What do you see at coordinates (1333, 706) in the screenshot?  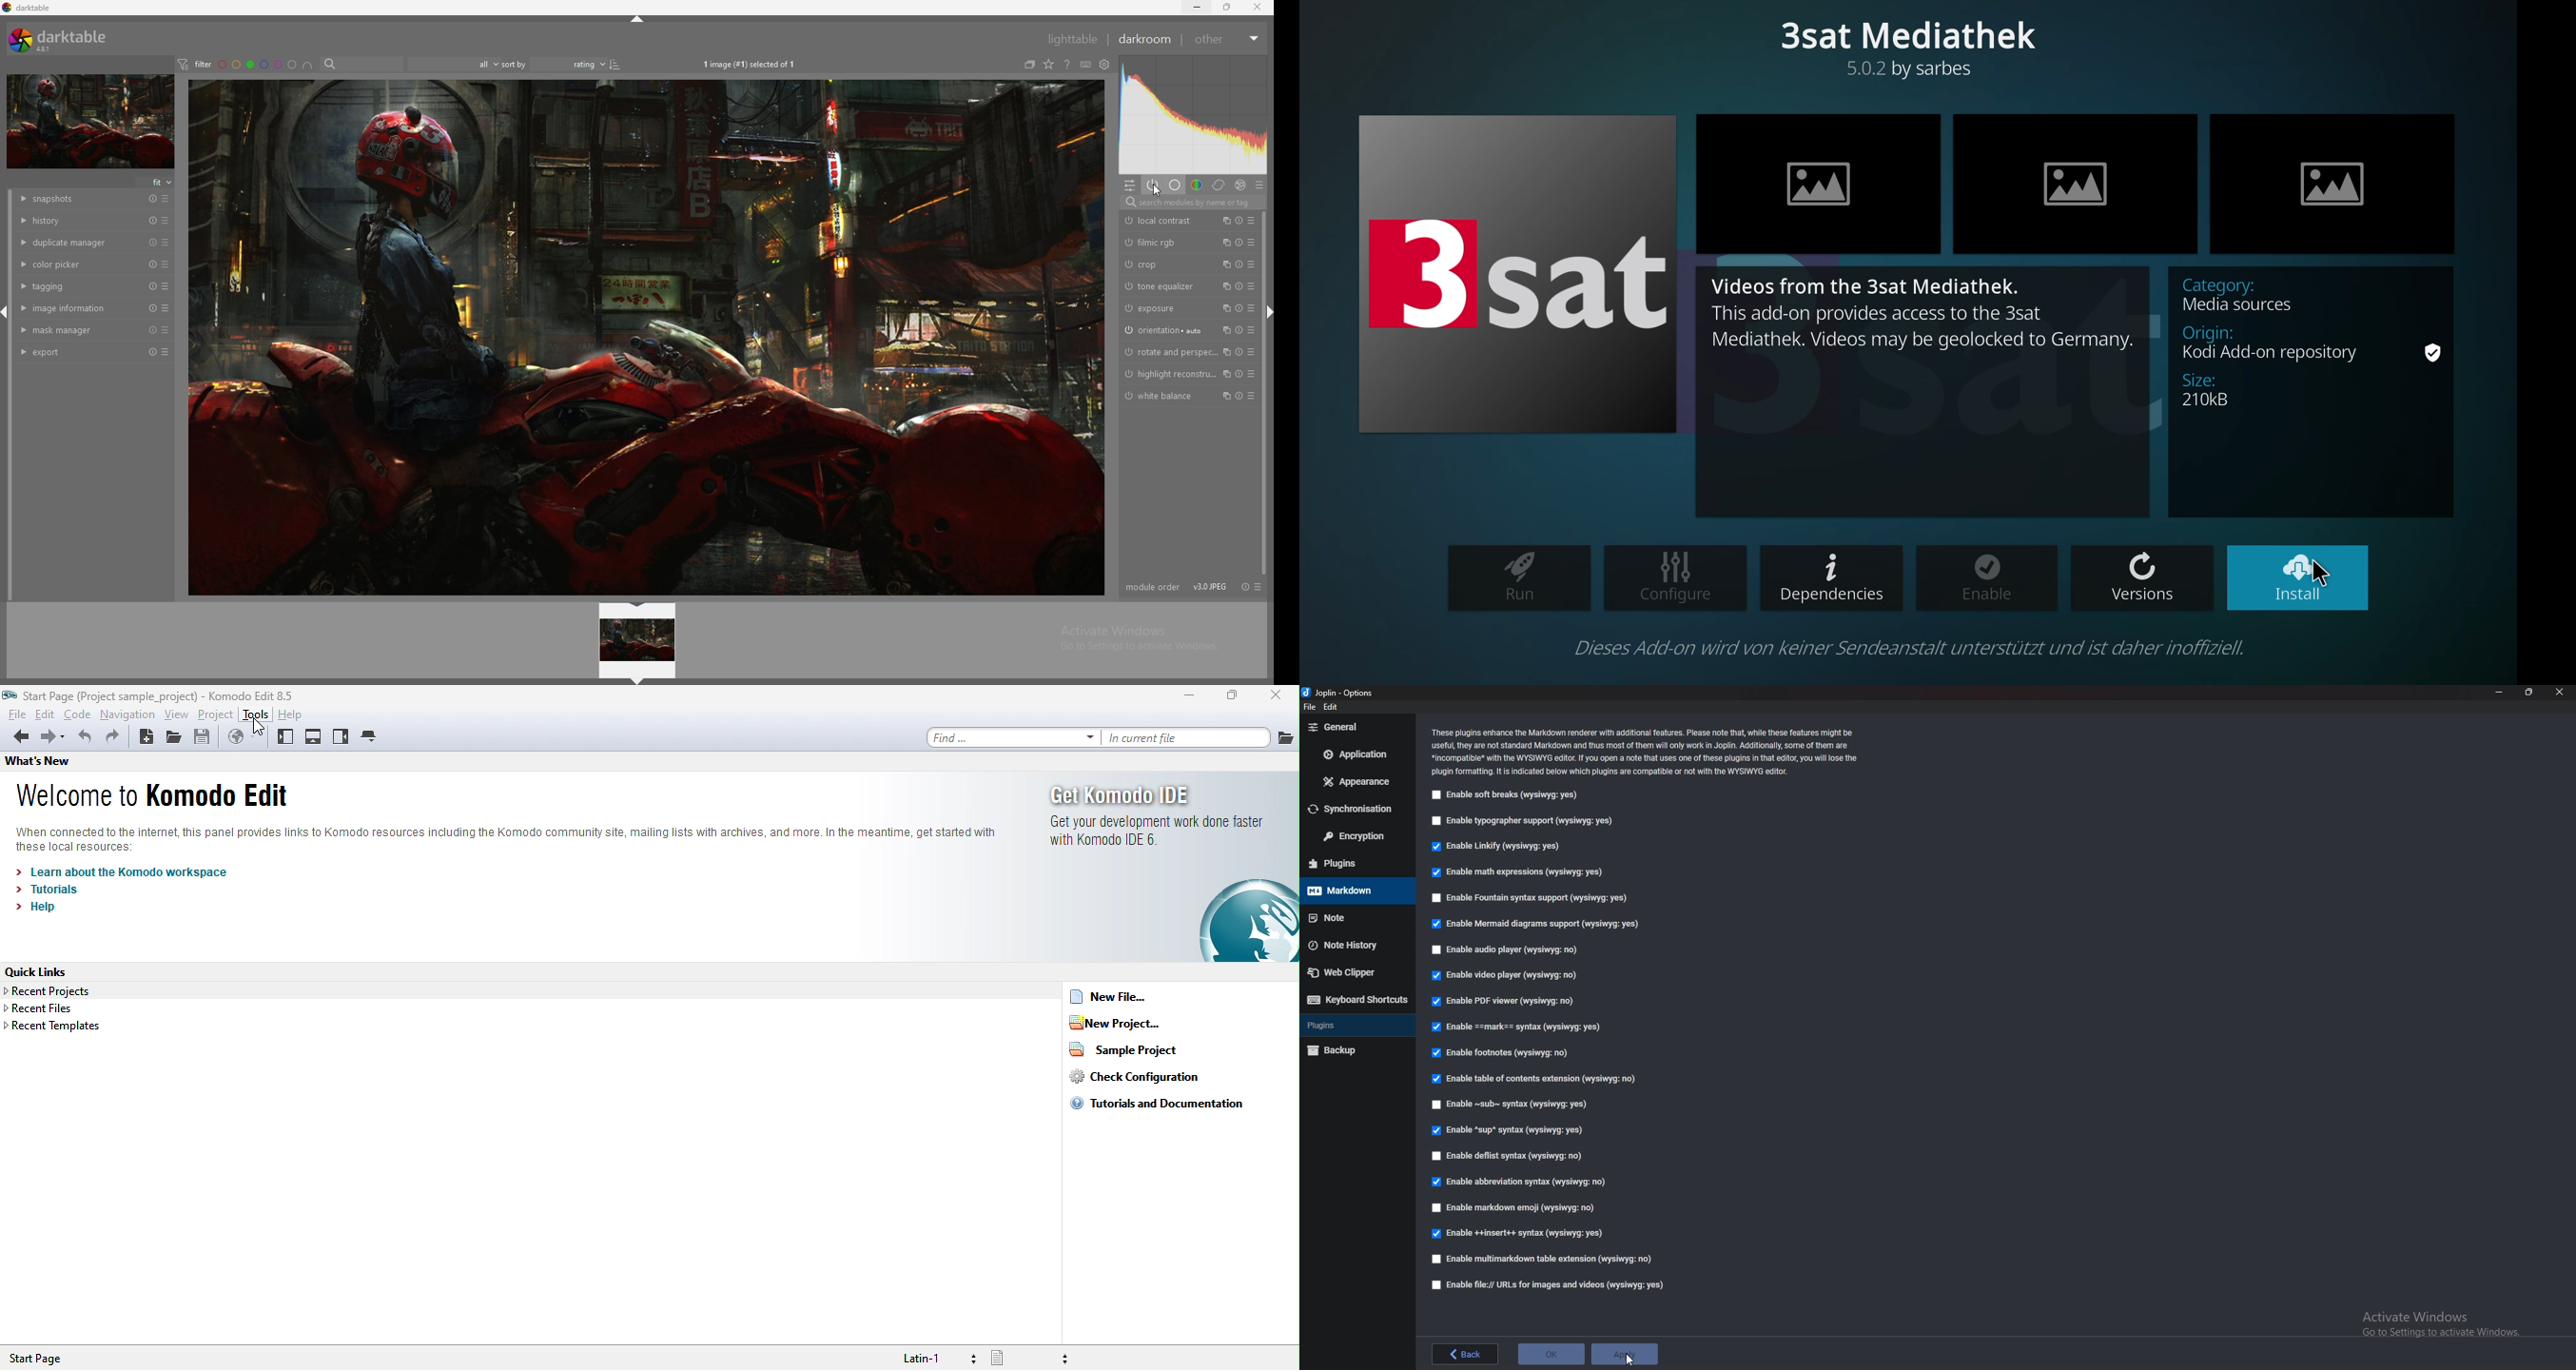 I see `edit` at bounding box center [1333, 706].